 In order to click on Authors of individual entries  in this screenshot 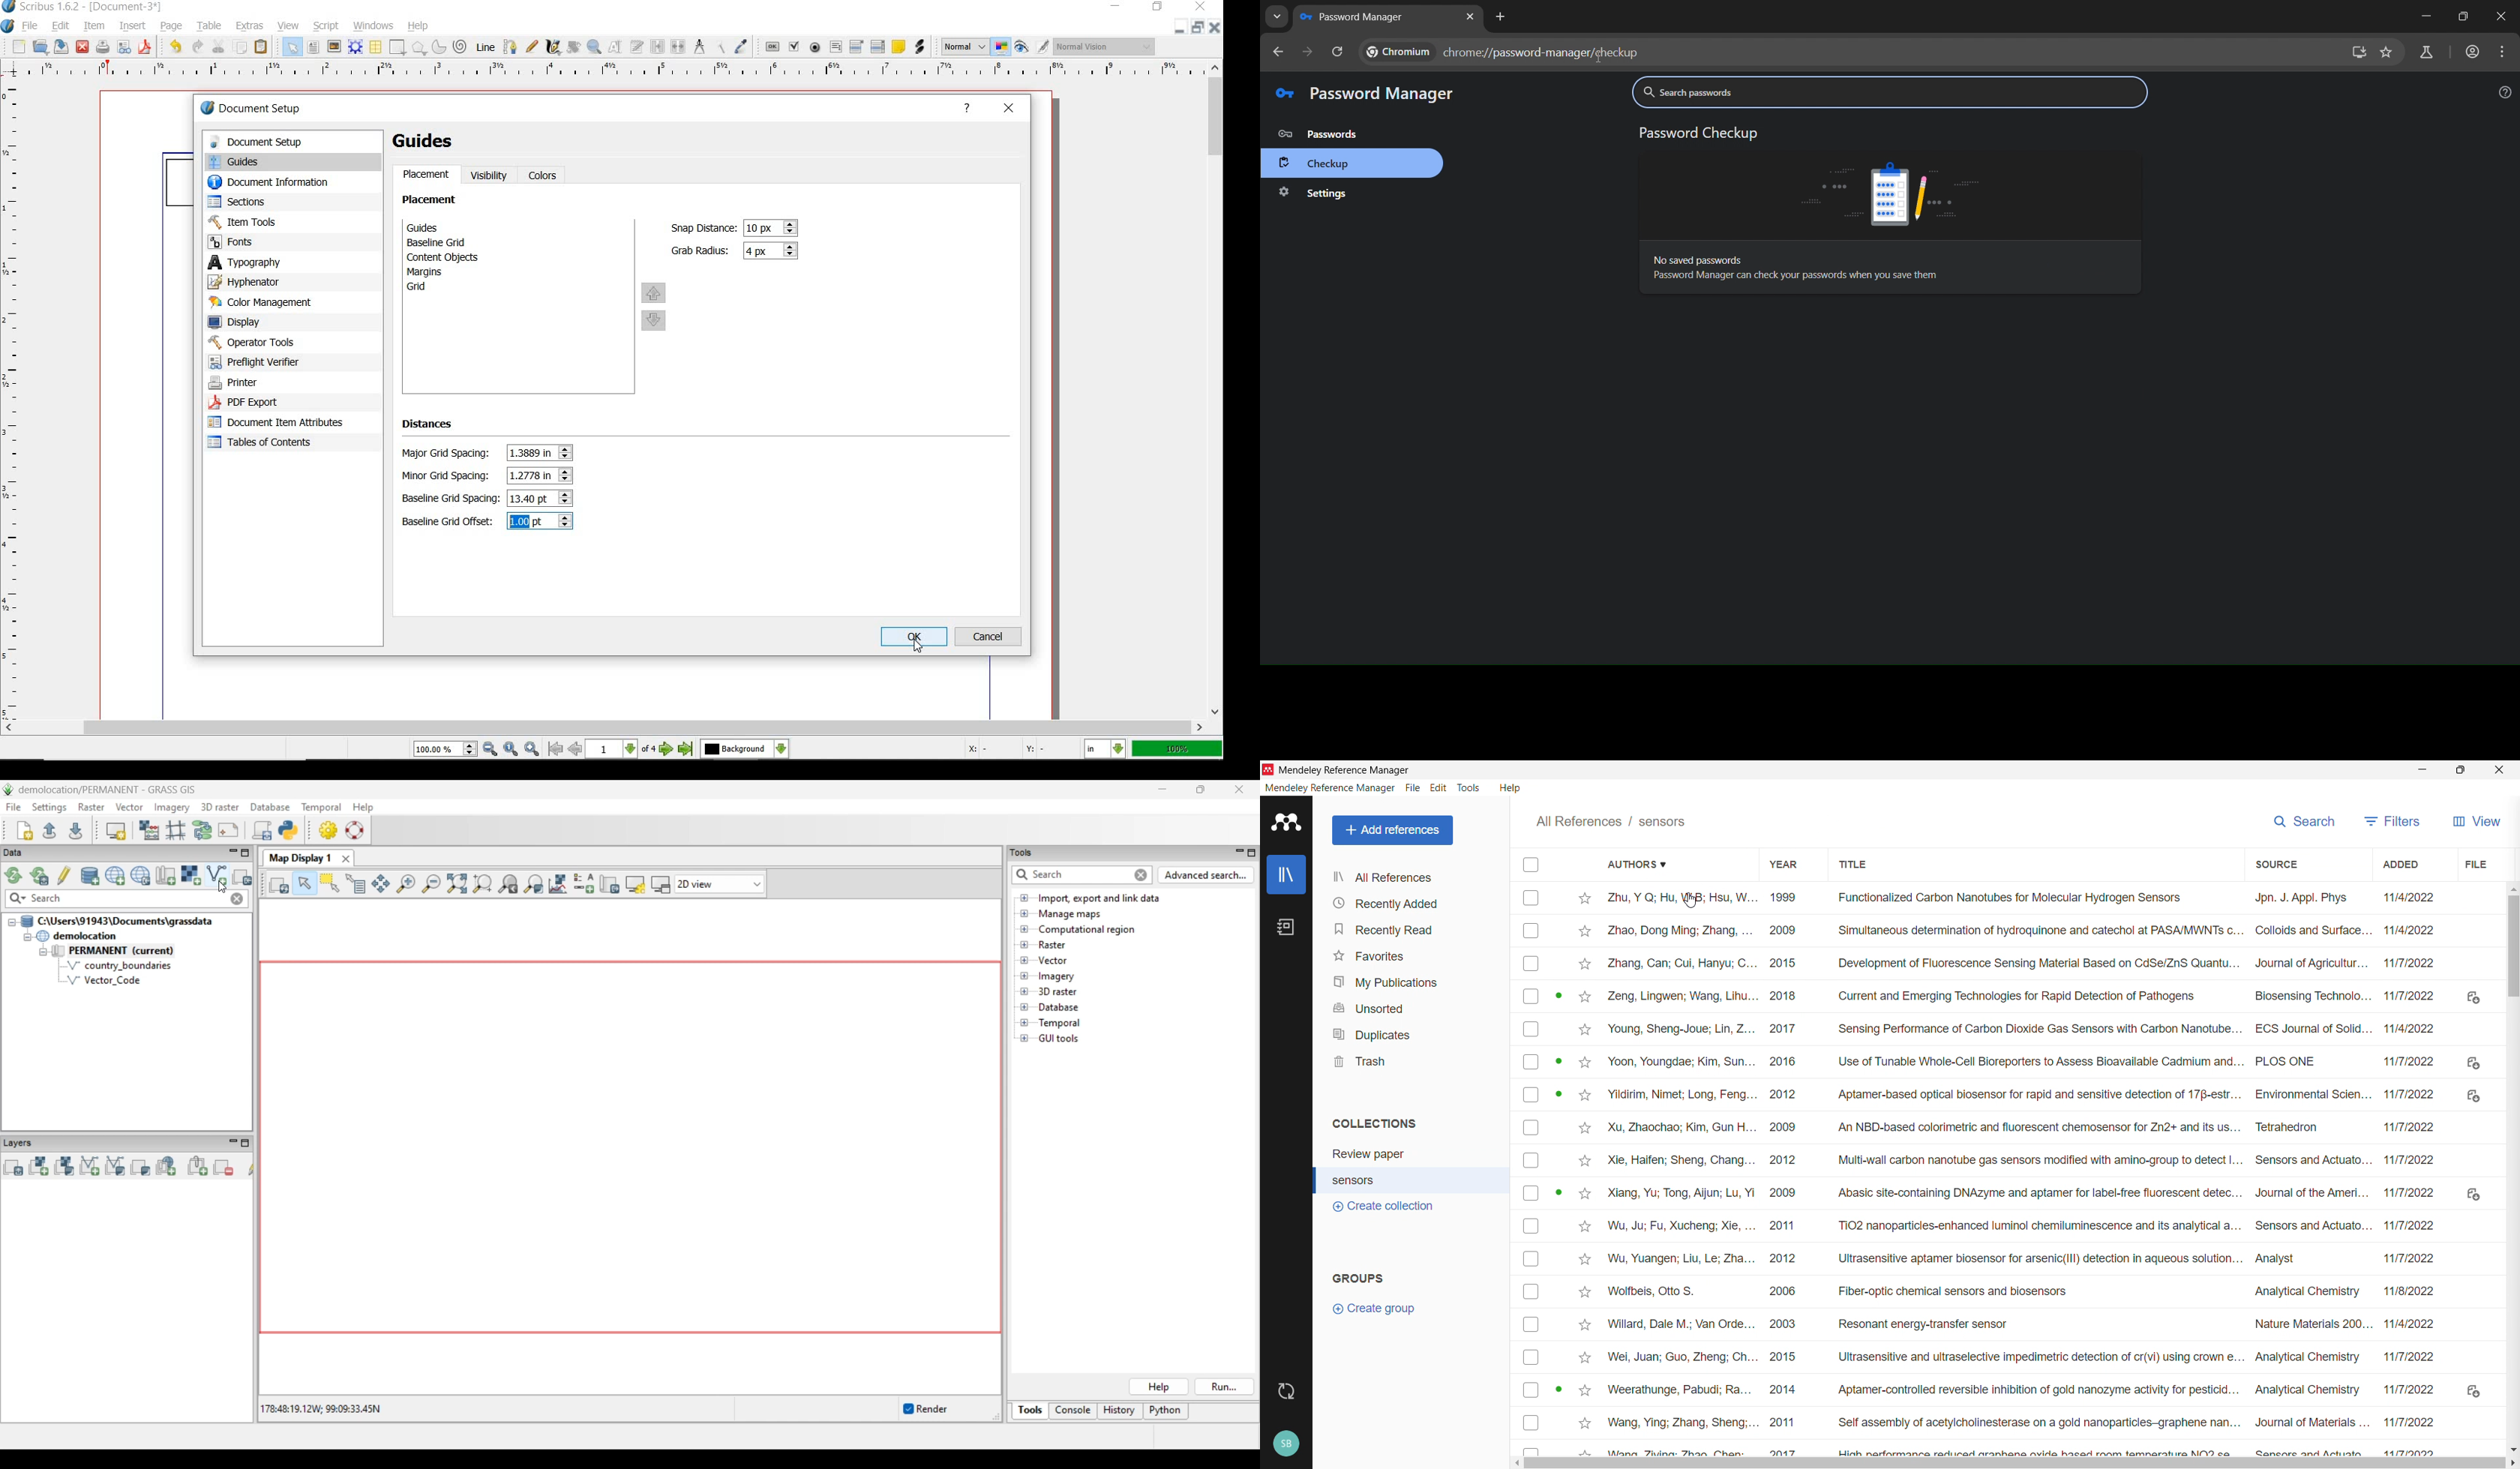, I will do `click(1679, 1172)`.